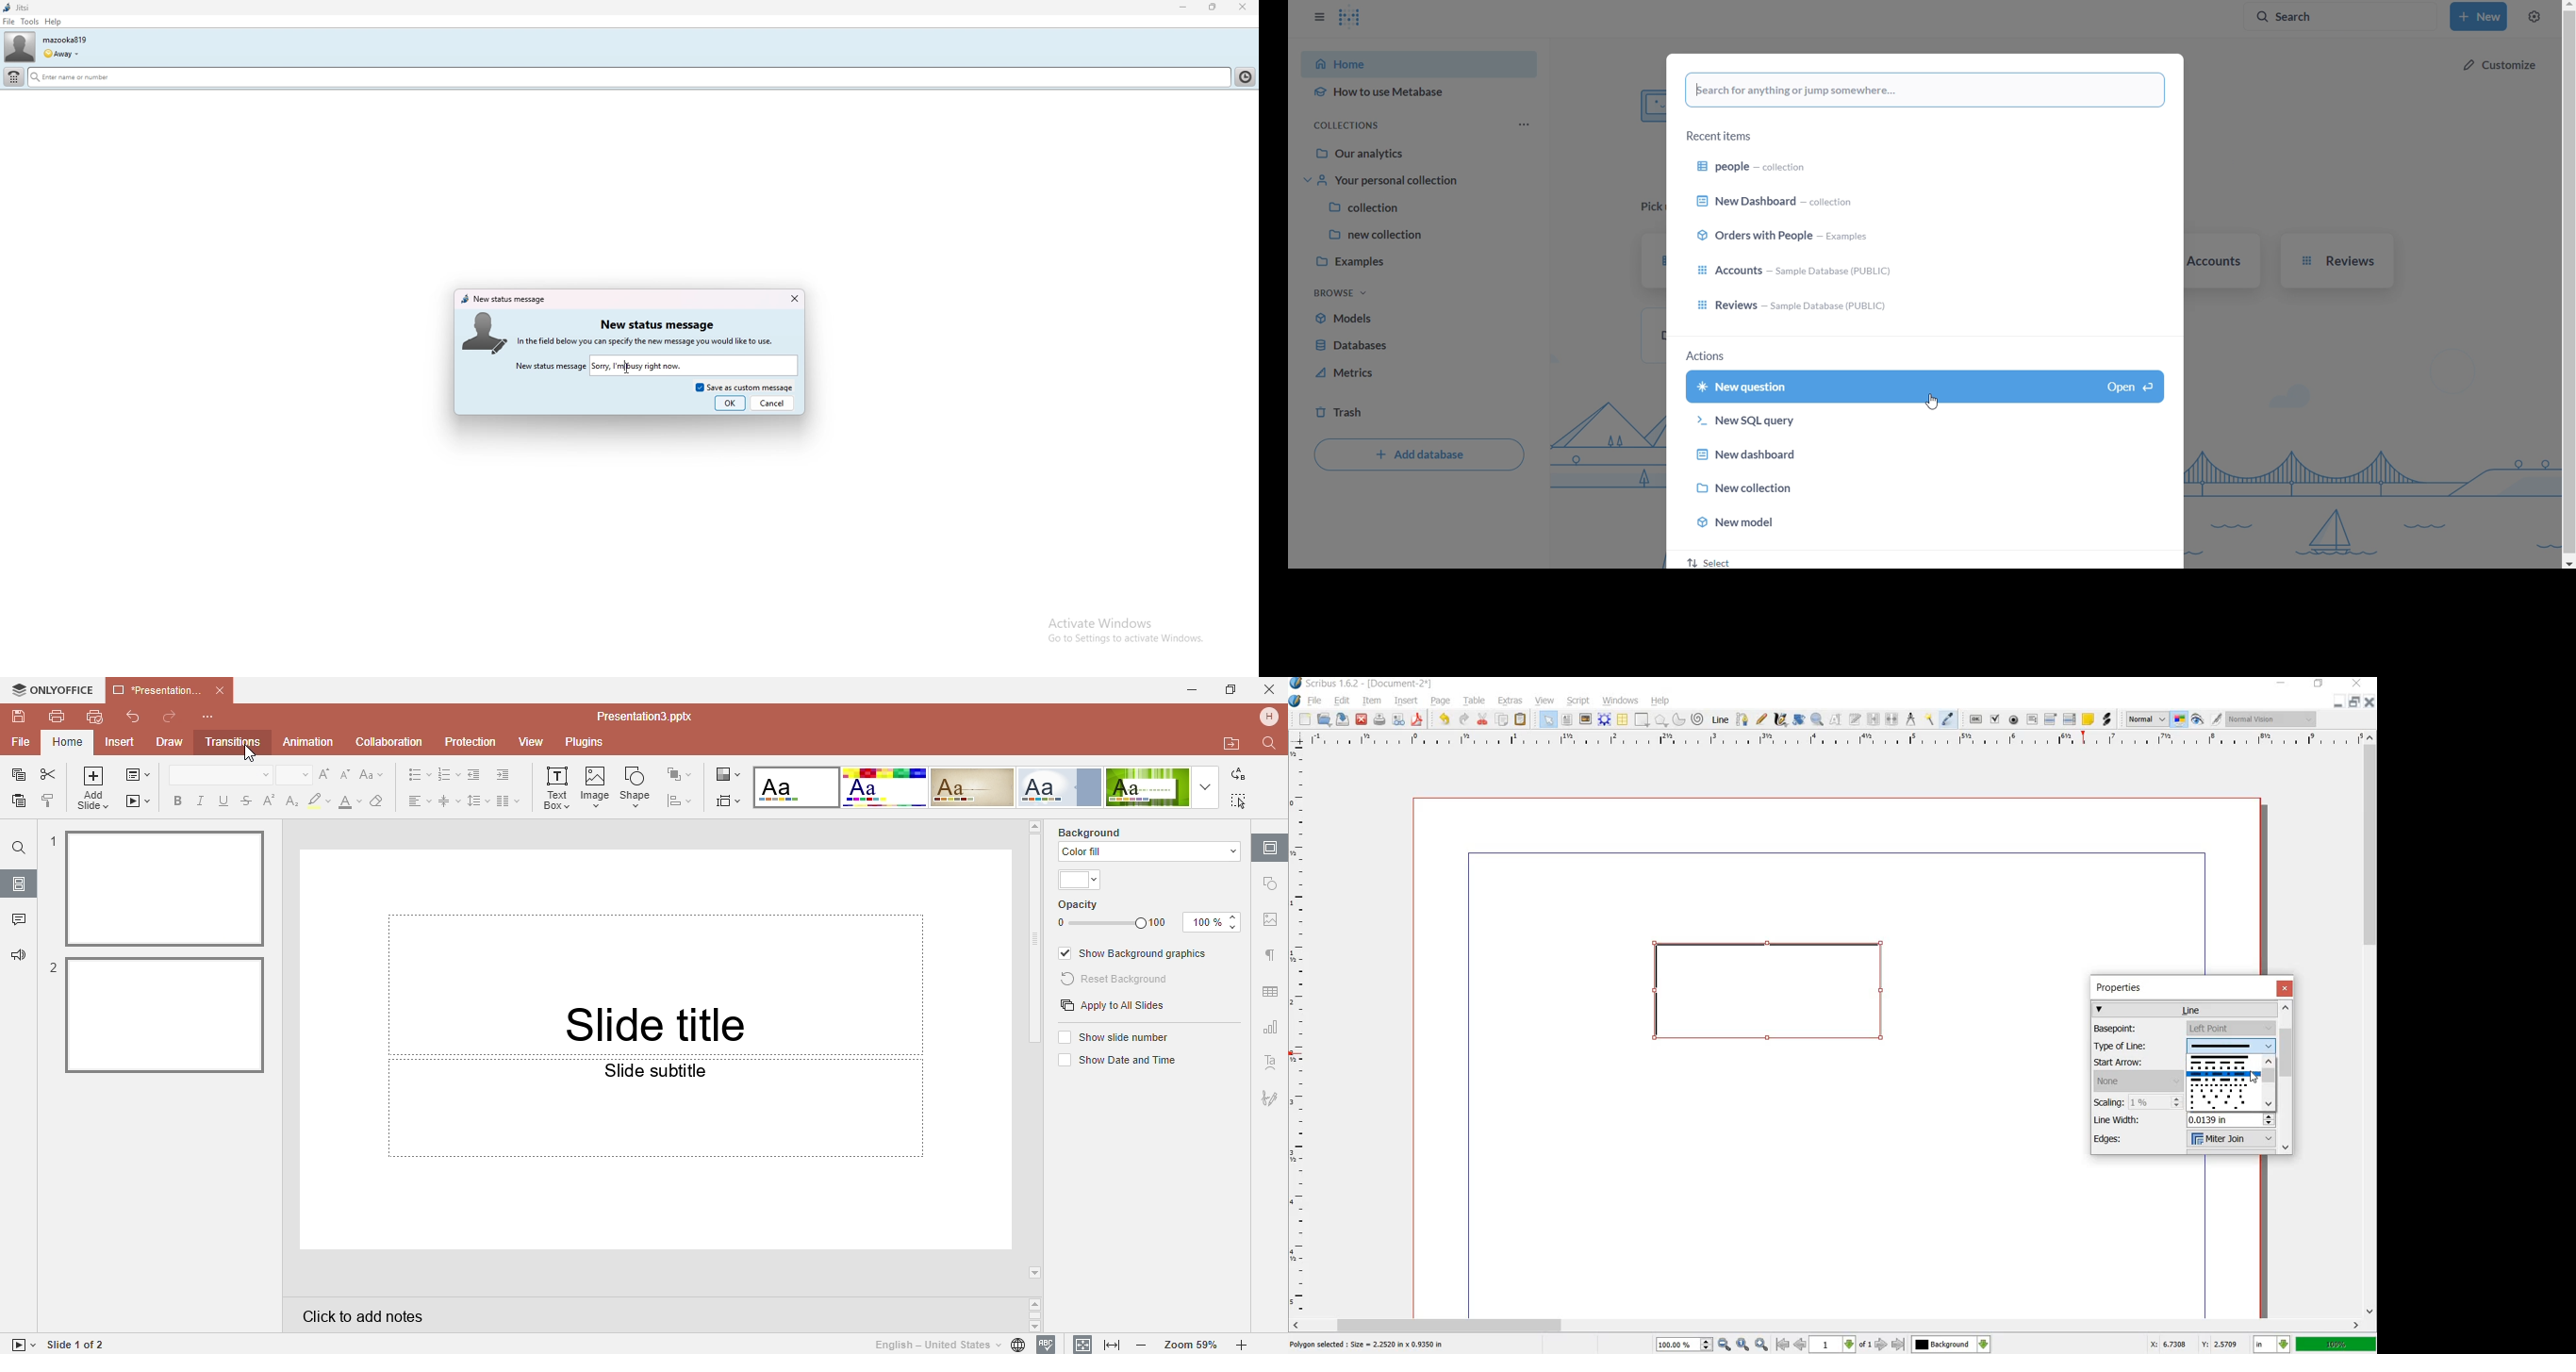 The height and width of the screenshot is (1372, 2576). What do you see at coordinates (225, 801) in the screenshot?
I see `Underline` at bounding box center [225, 801].